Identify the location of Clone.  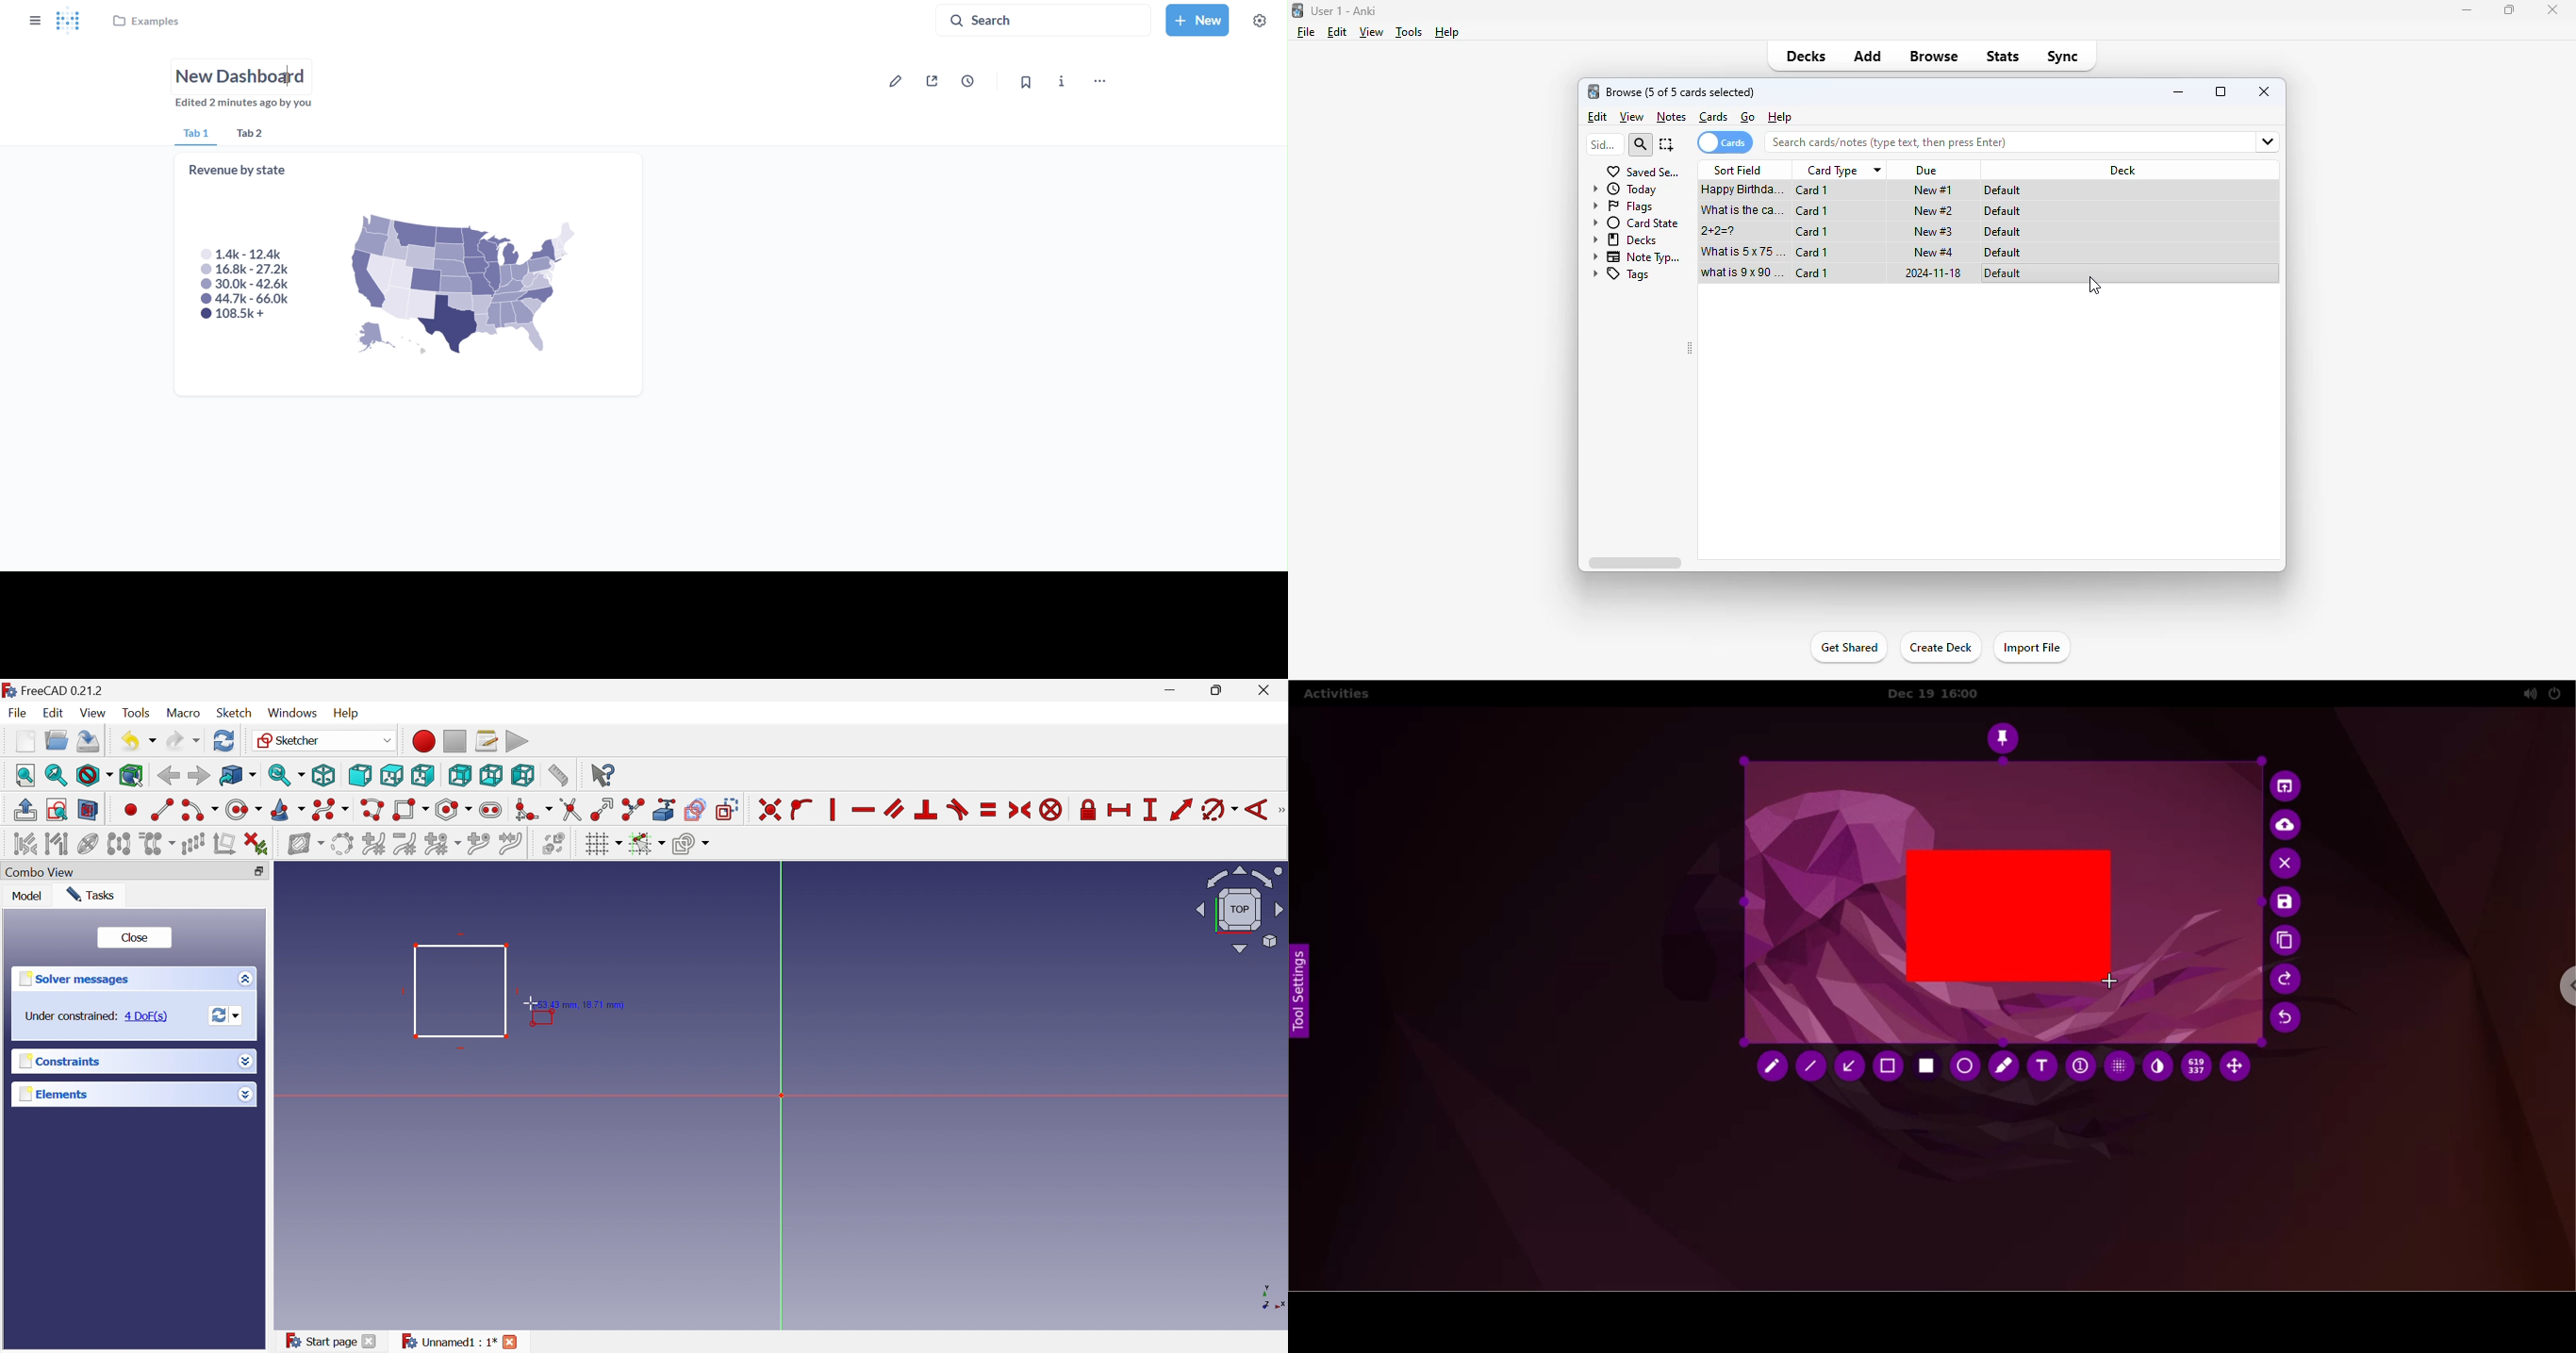
(157, 844).